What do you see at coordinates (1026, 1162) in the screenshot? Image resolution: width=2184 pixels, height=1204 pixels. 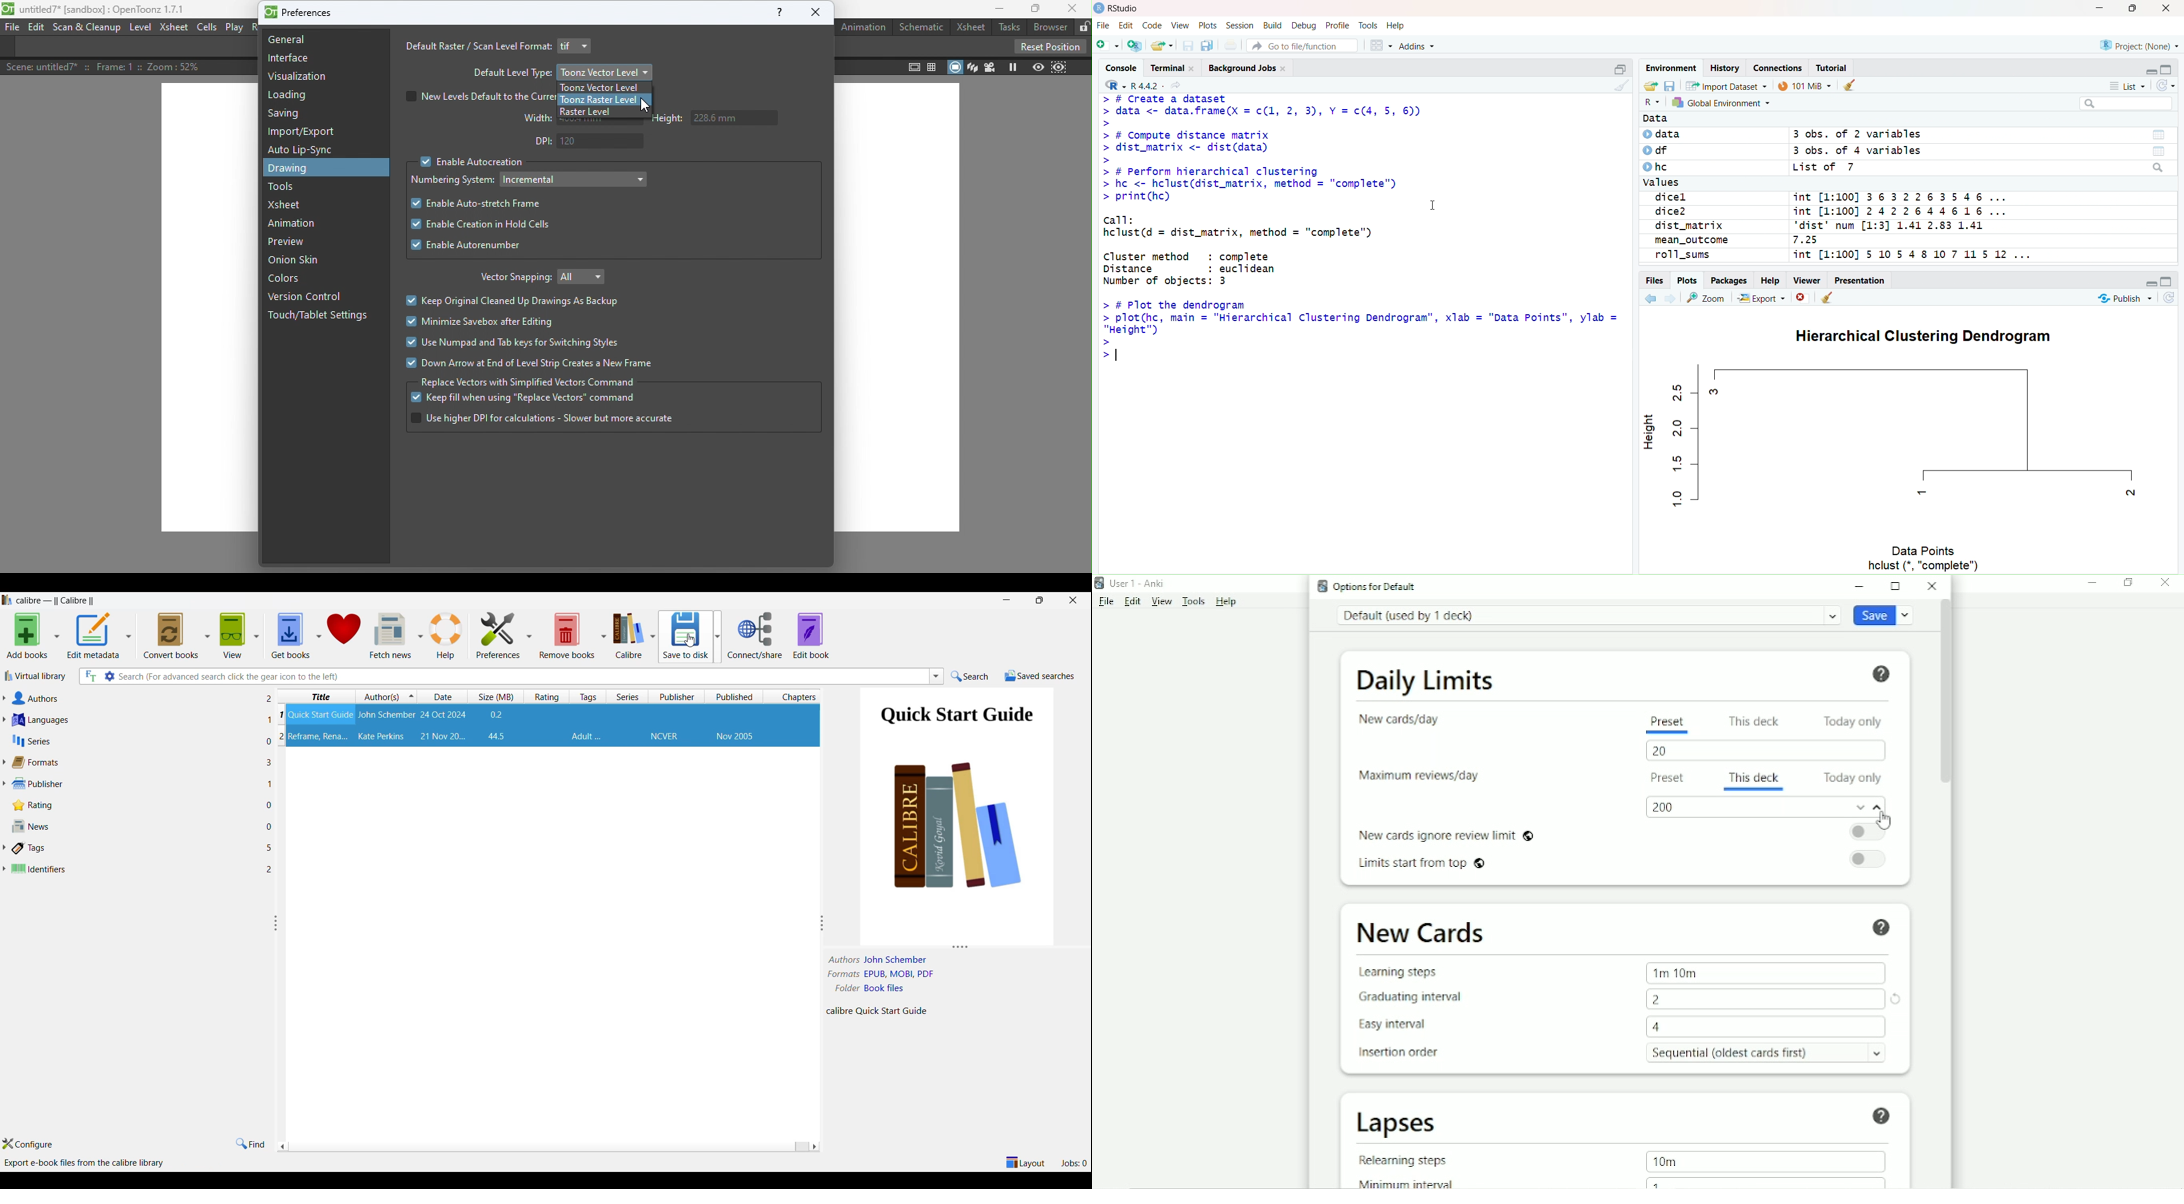 I see `Layout settings` at bounding box center [1026, 1162].